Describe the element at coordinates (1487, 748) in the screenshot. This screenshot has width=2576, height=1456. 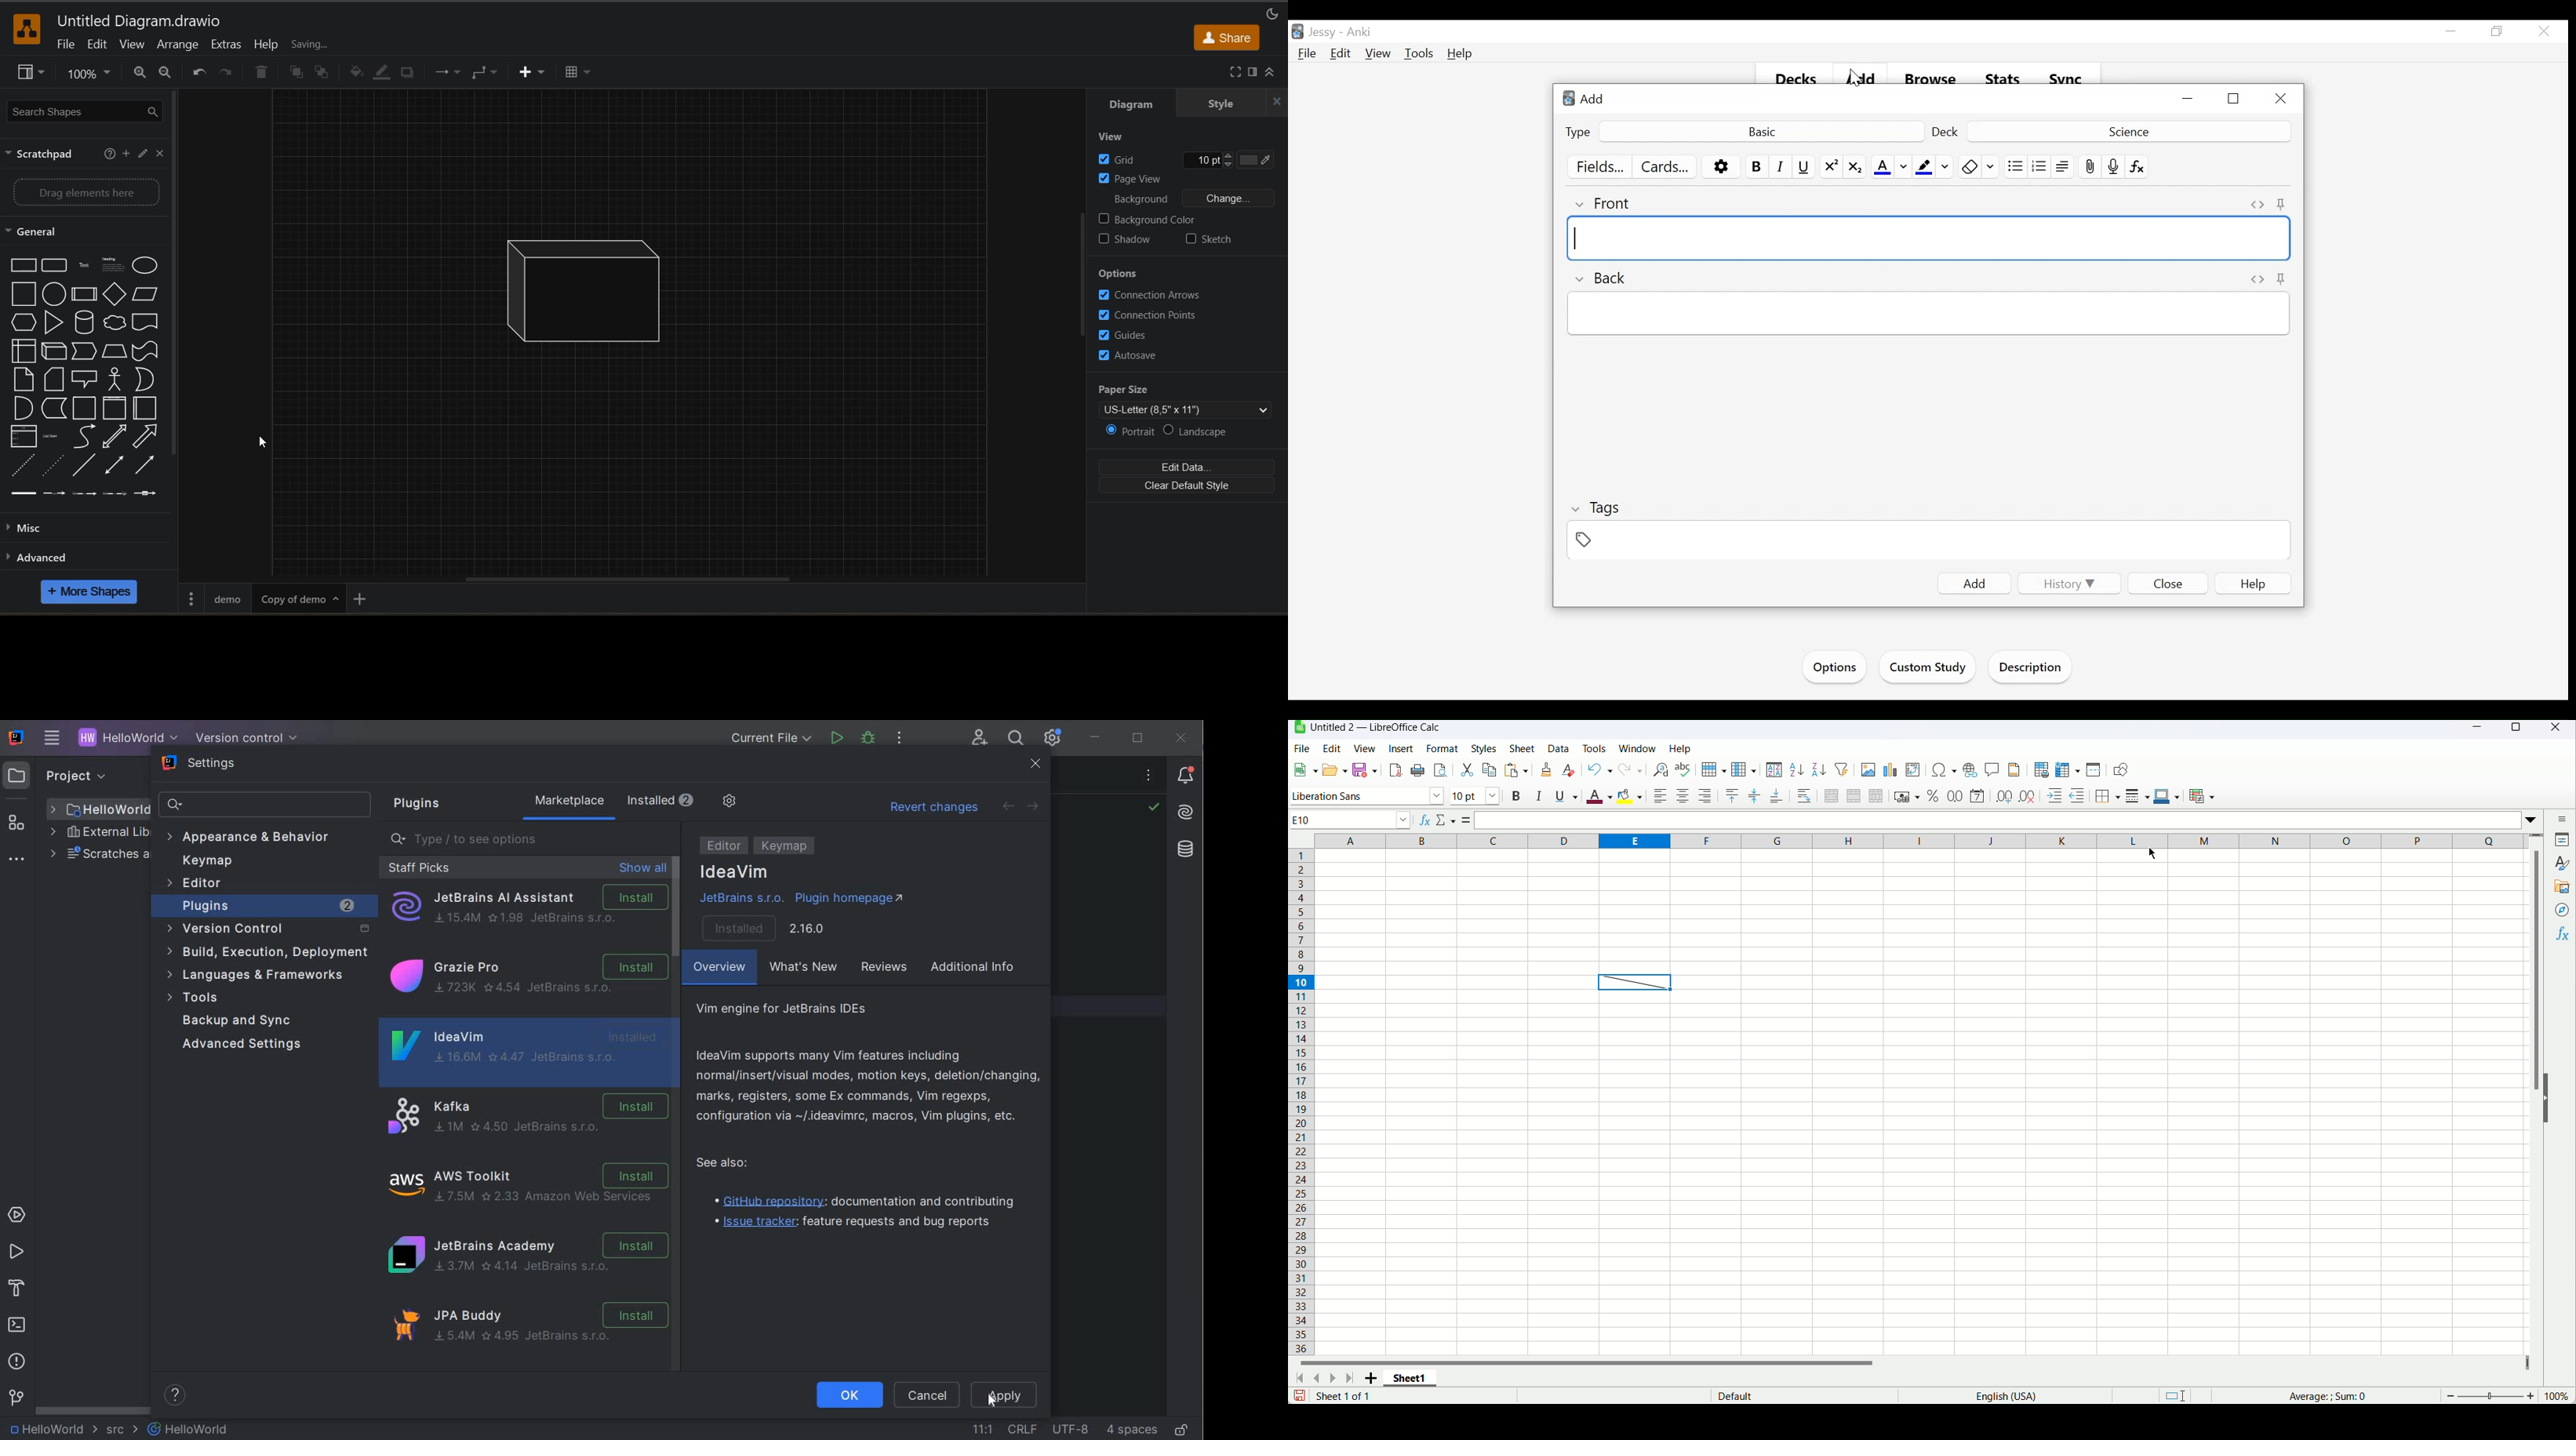
I see `Styles` at that location.